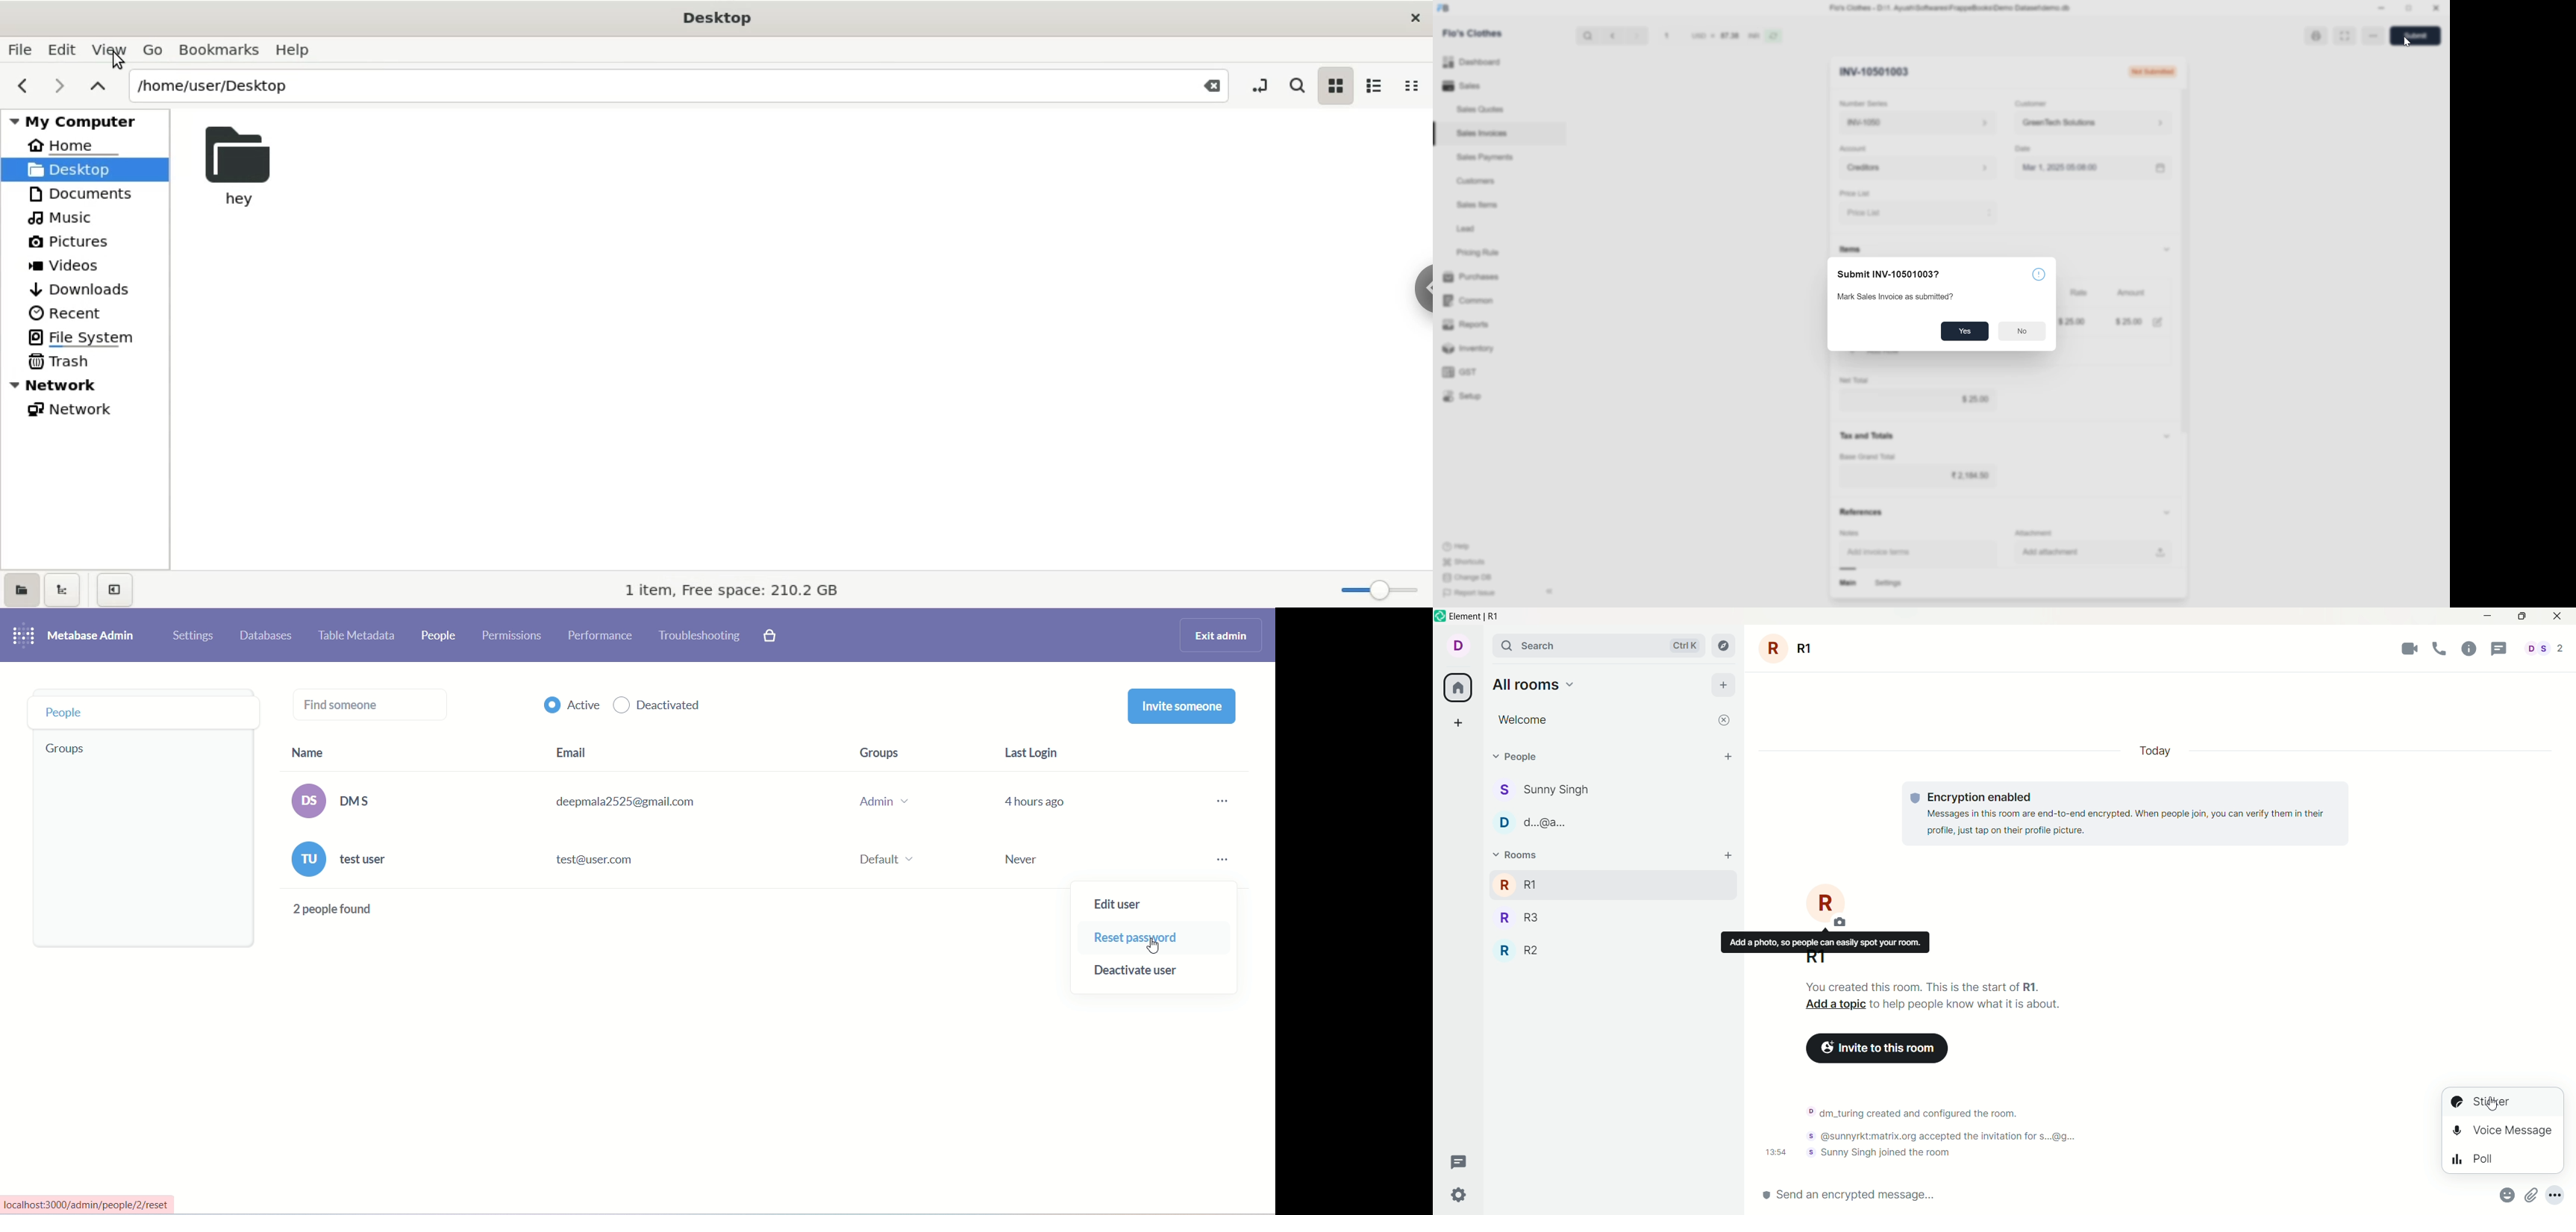  Describe the element at coordinates (2492, 1104) in the screenshot. I see `Cursor` at that location.